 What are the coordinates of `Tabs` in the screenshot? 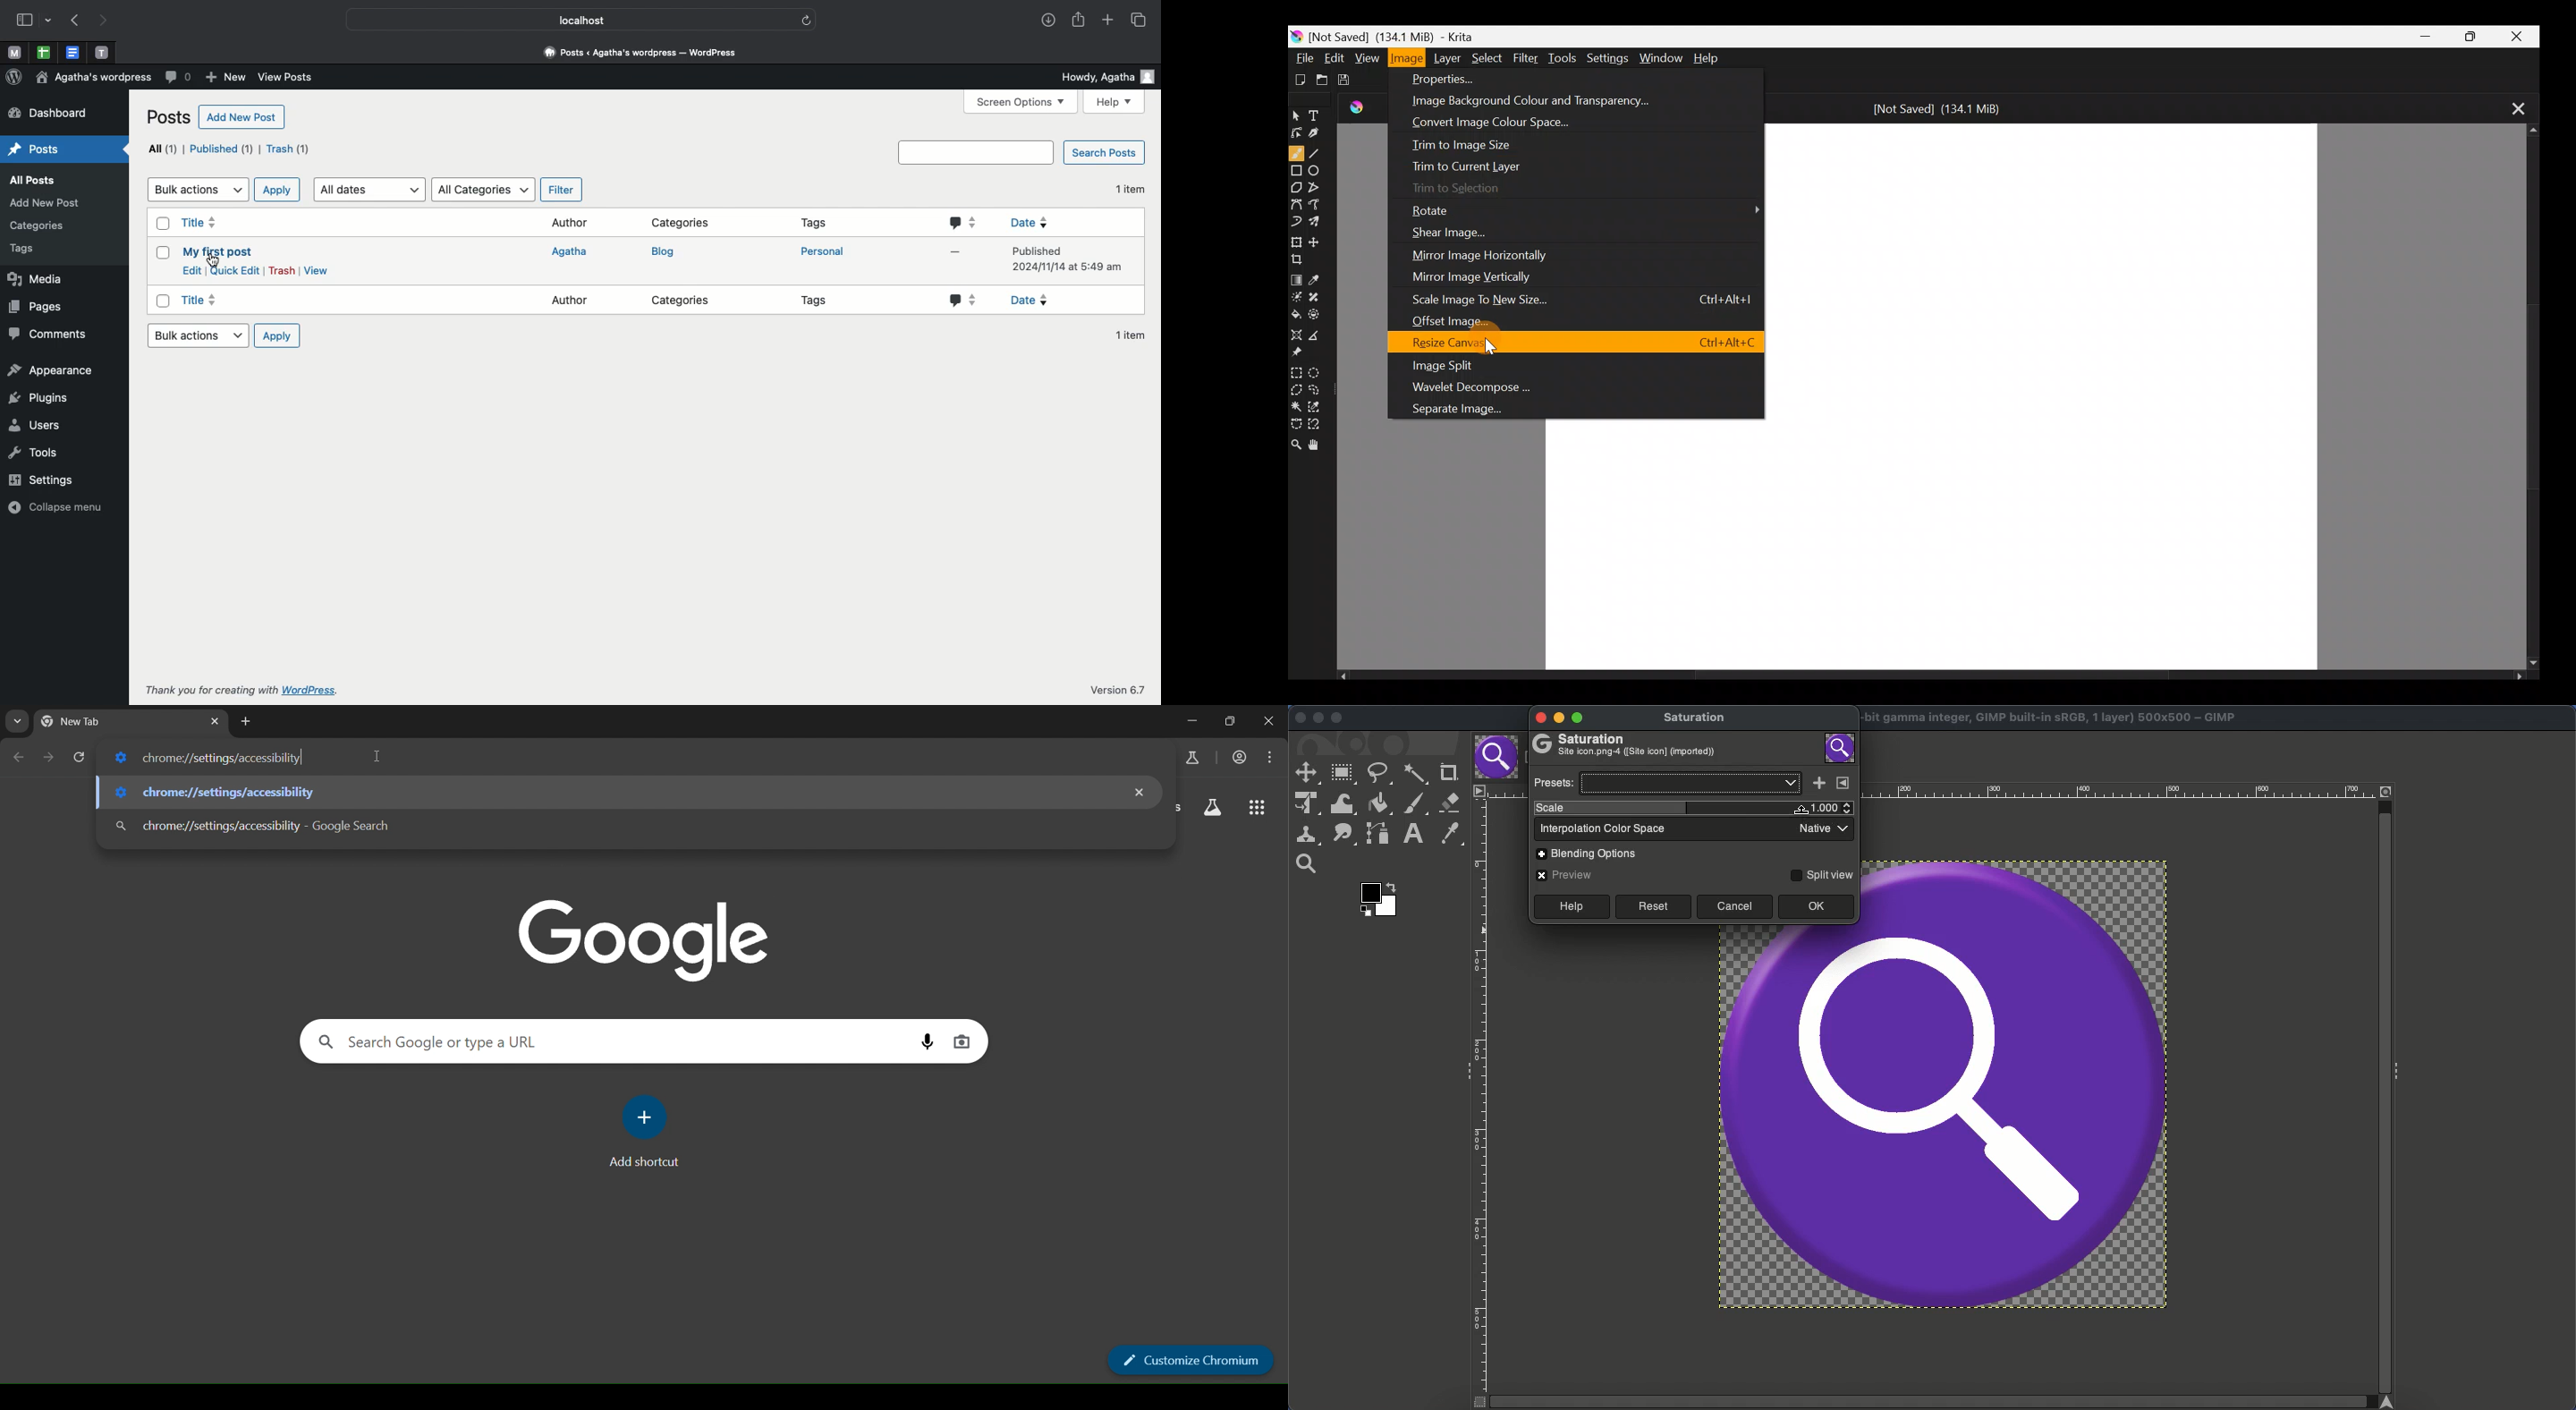 It's located at (1138, 19).